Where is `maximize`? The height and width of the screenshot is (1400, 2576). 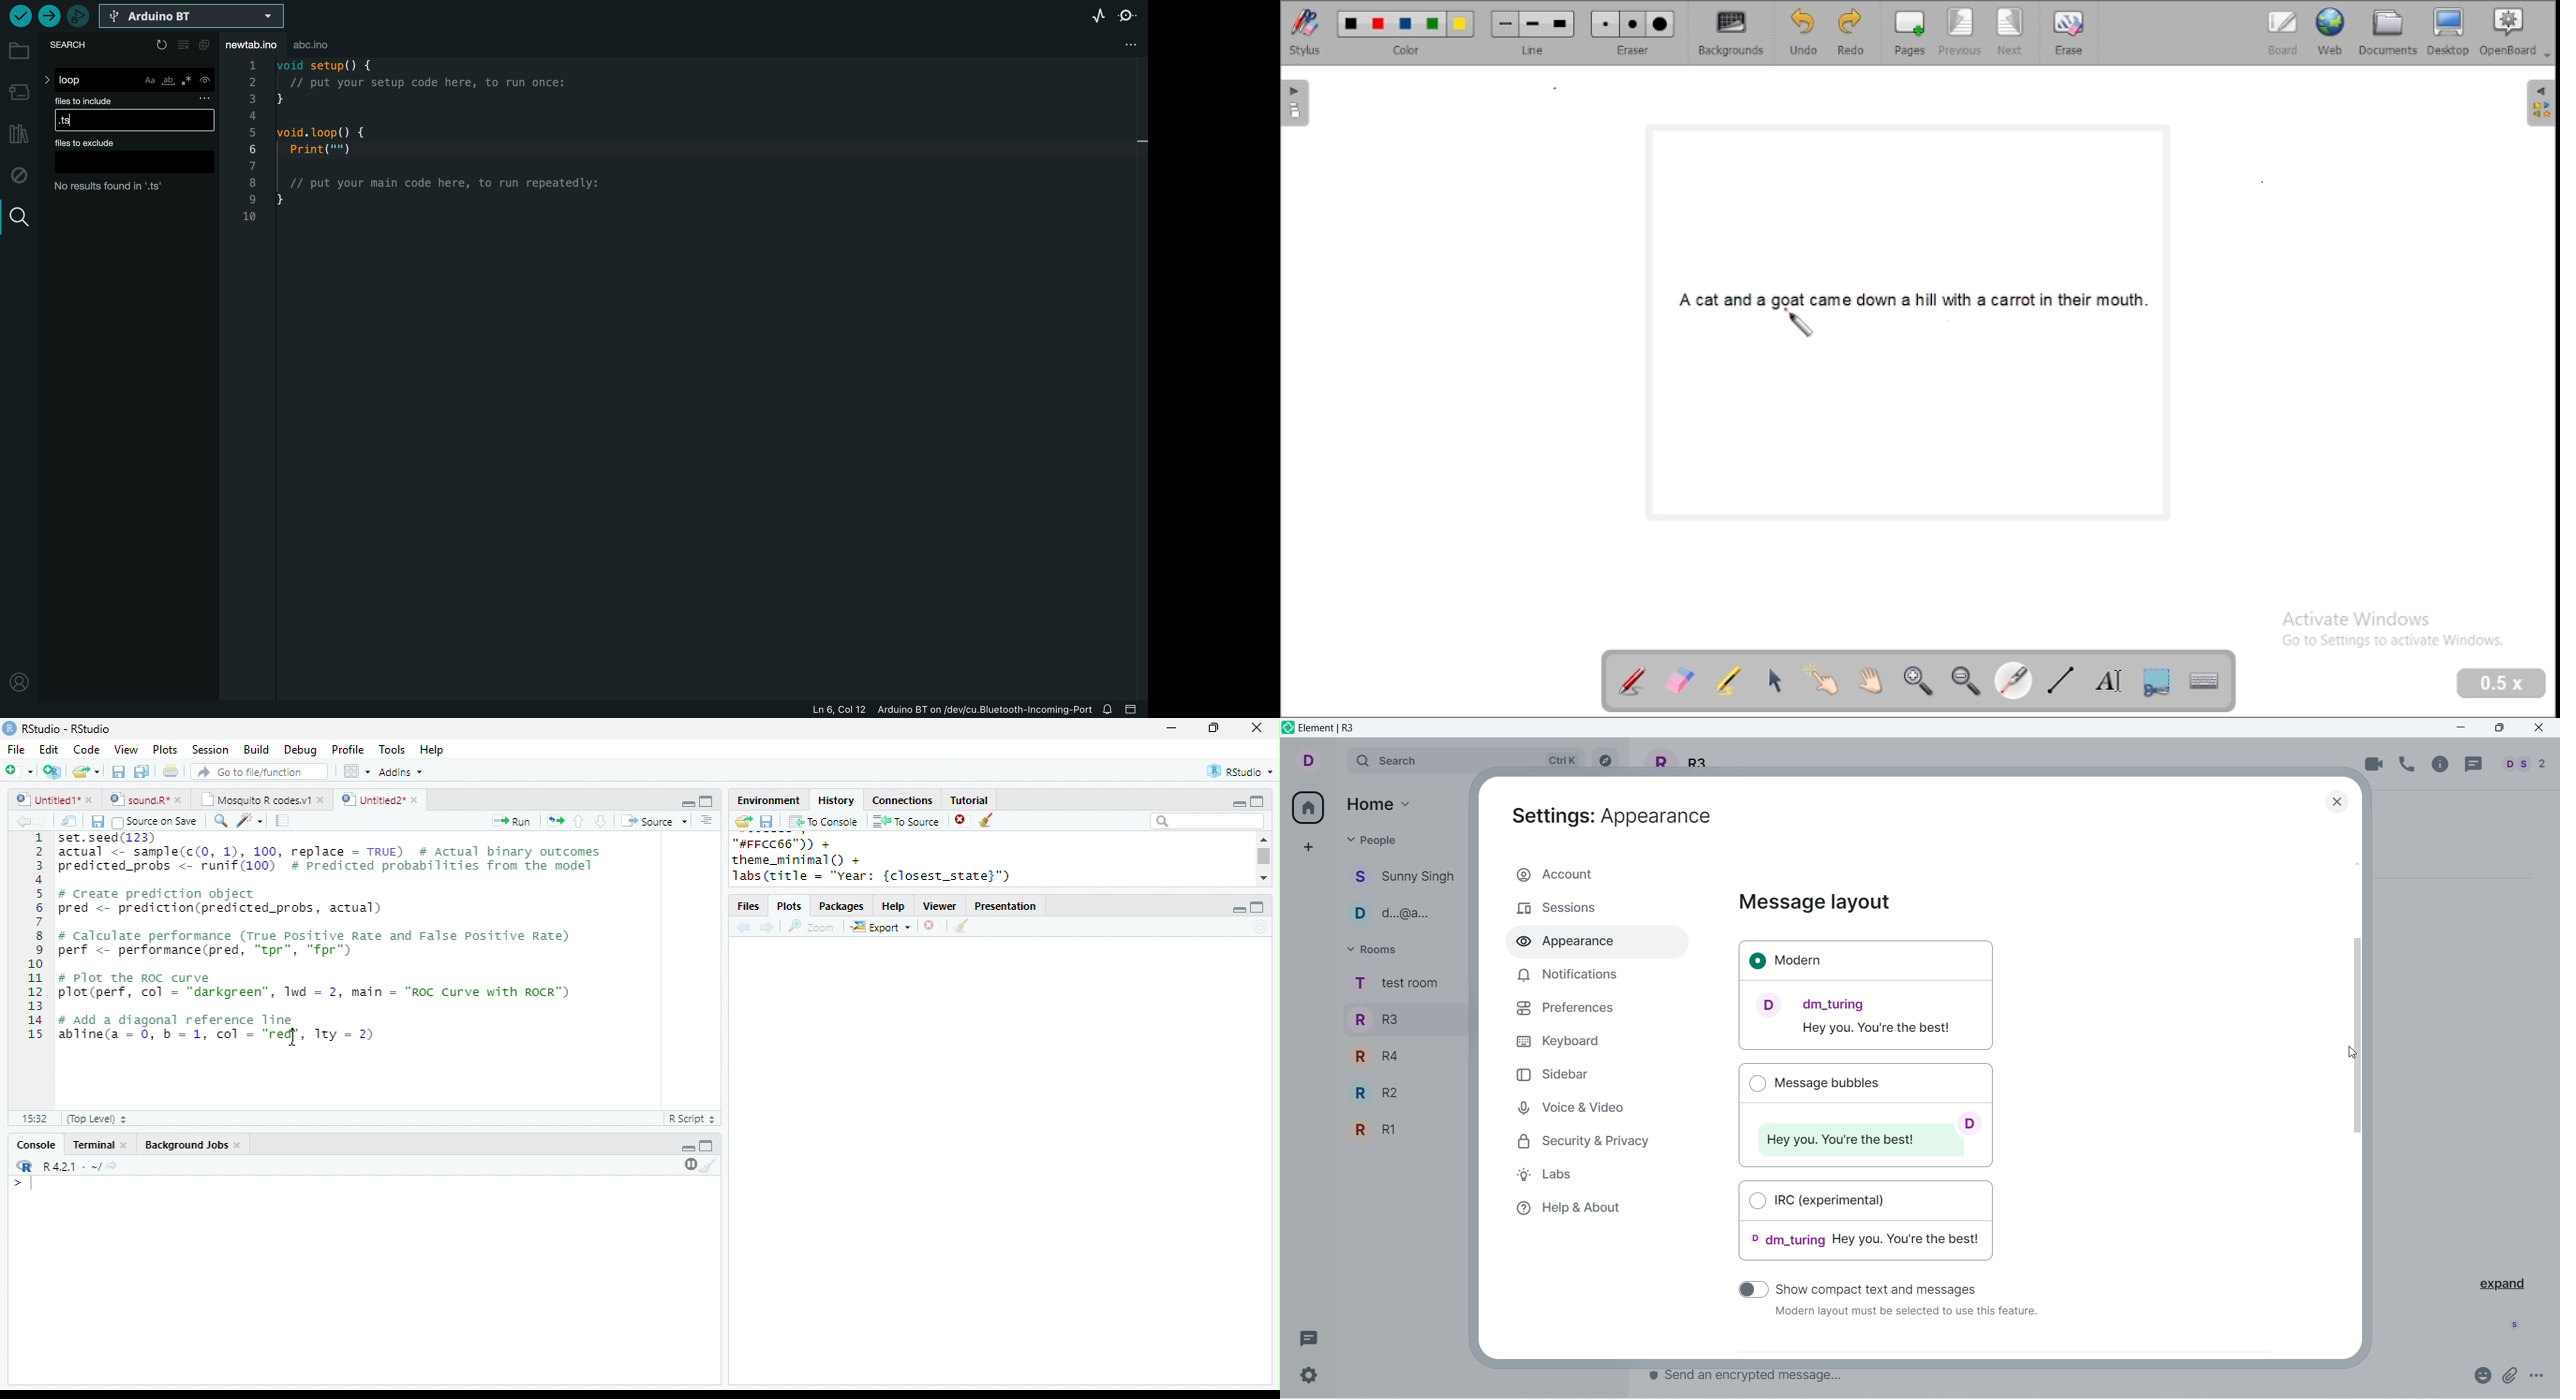
maximize is located at coordinates (707, 1145).